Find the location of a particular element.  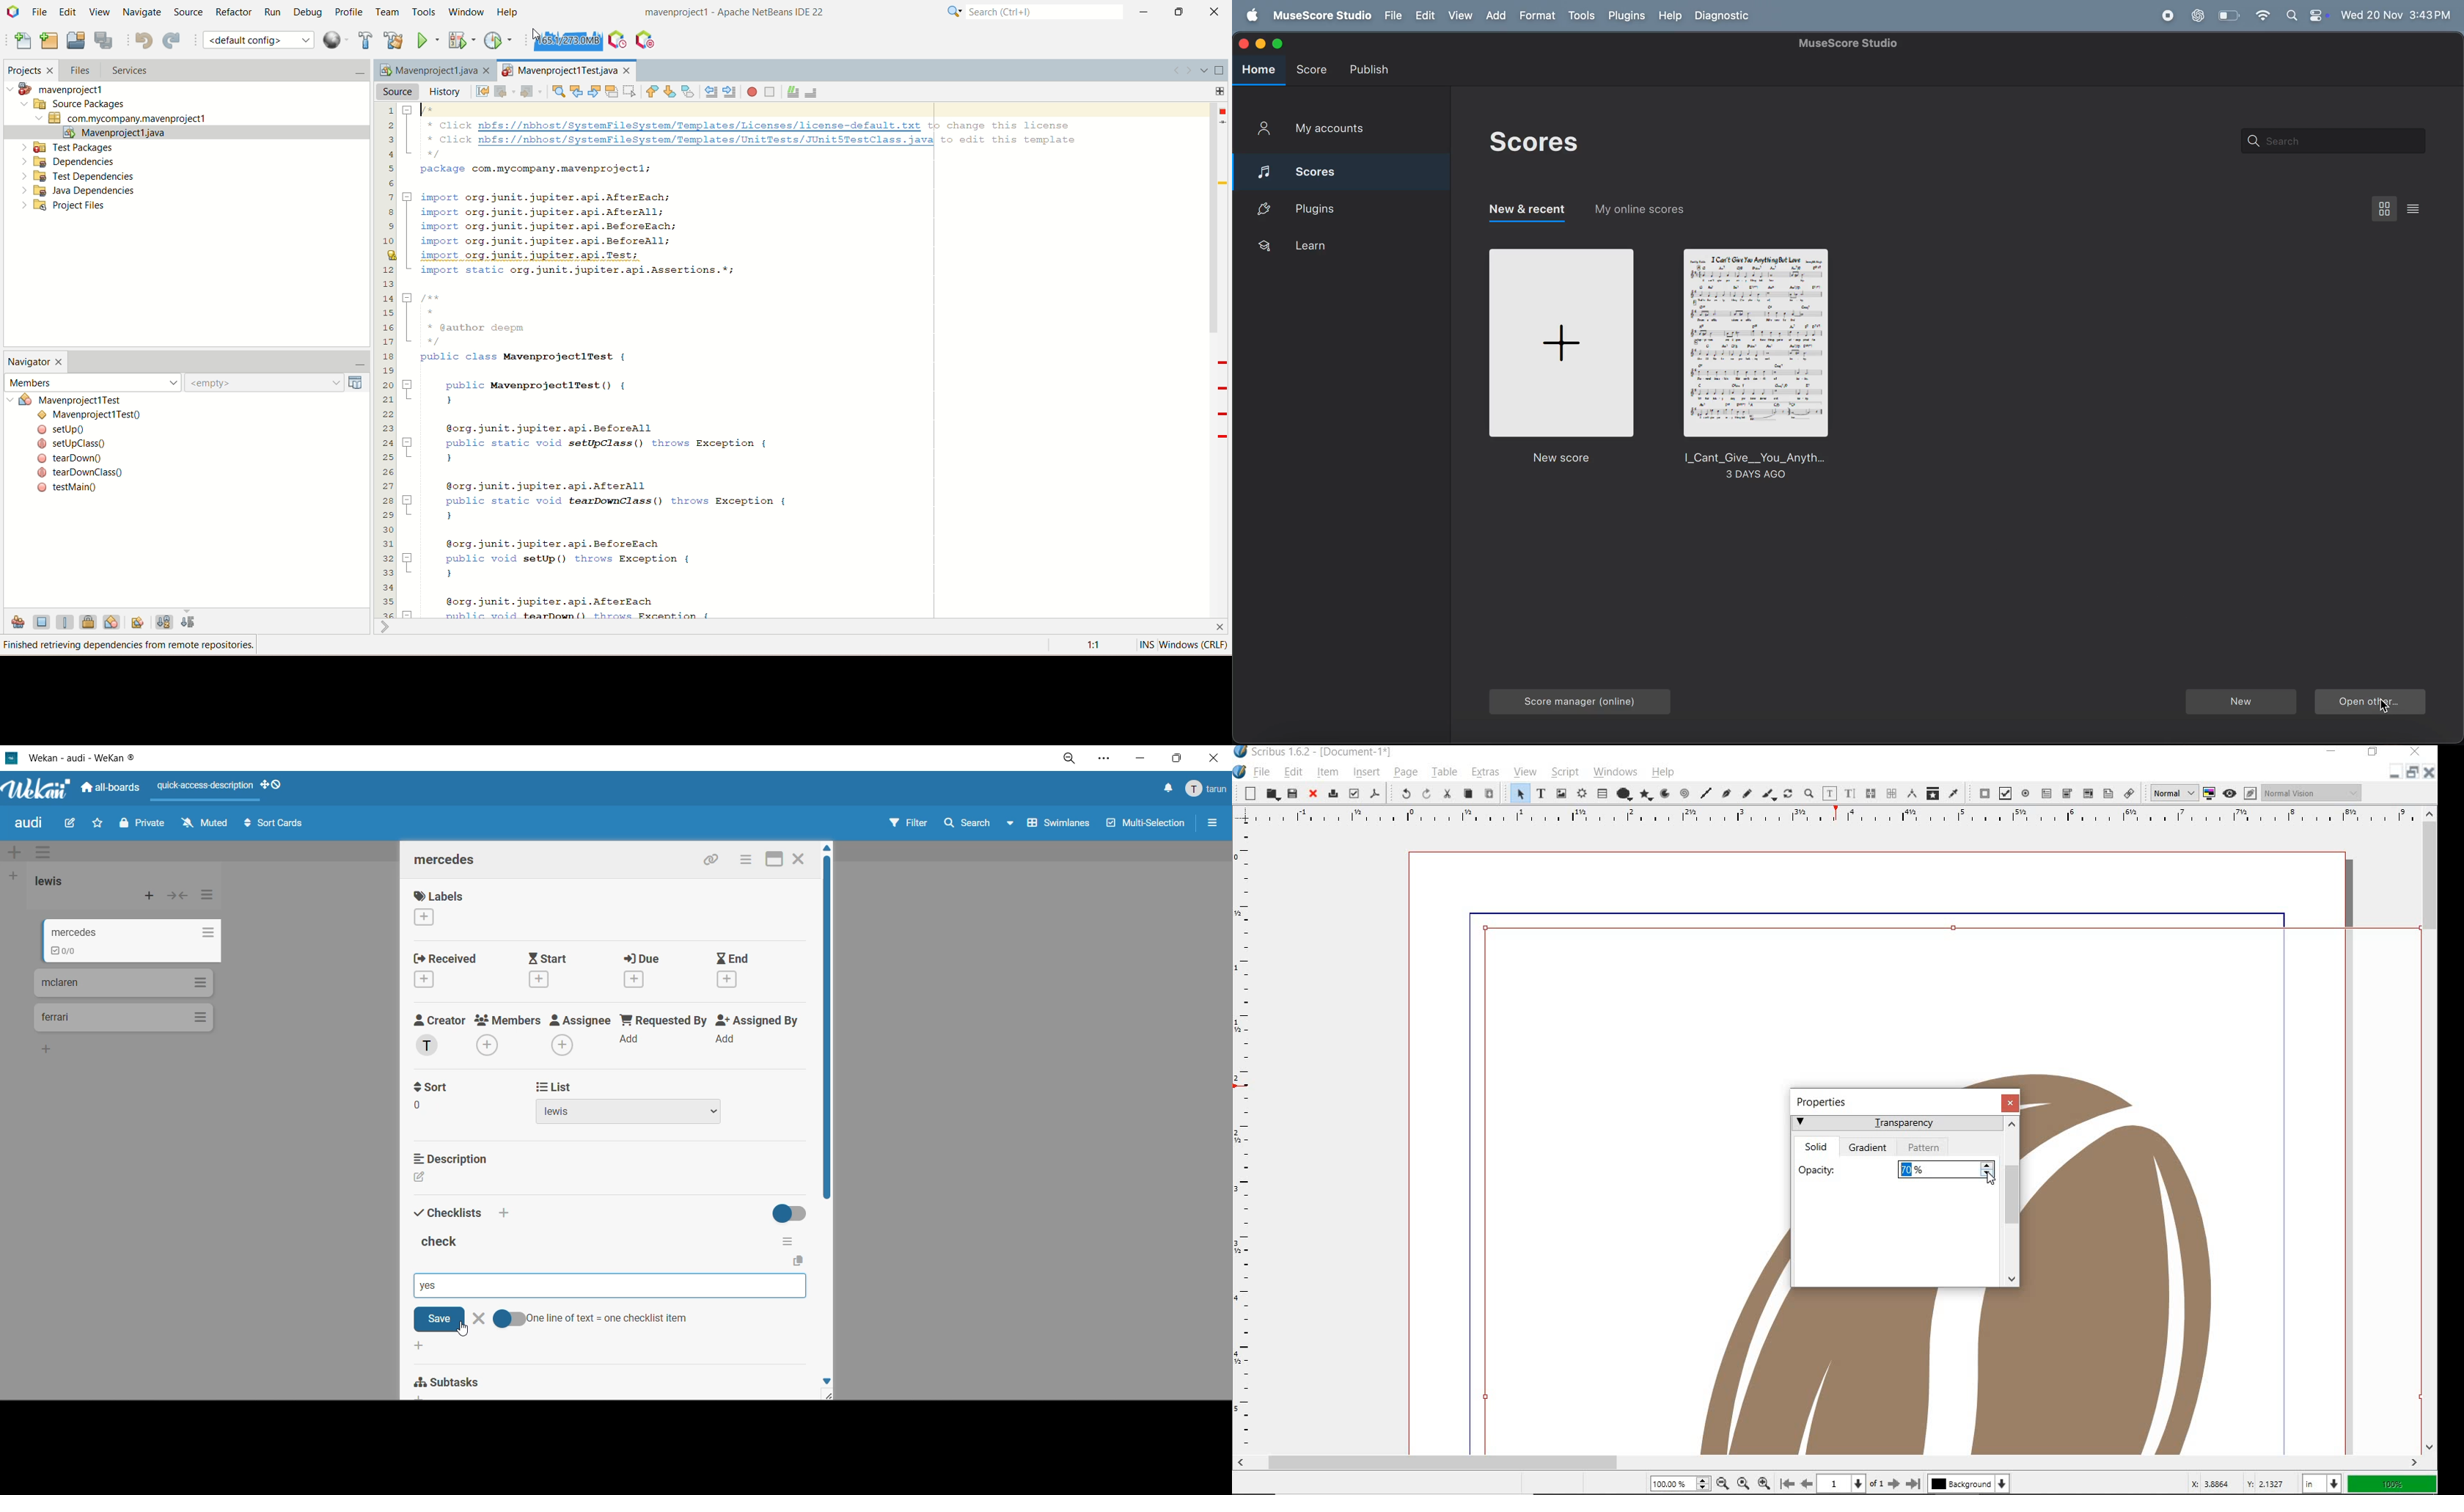

image frame is located at coordinates (1560, 795).